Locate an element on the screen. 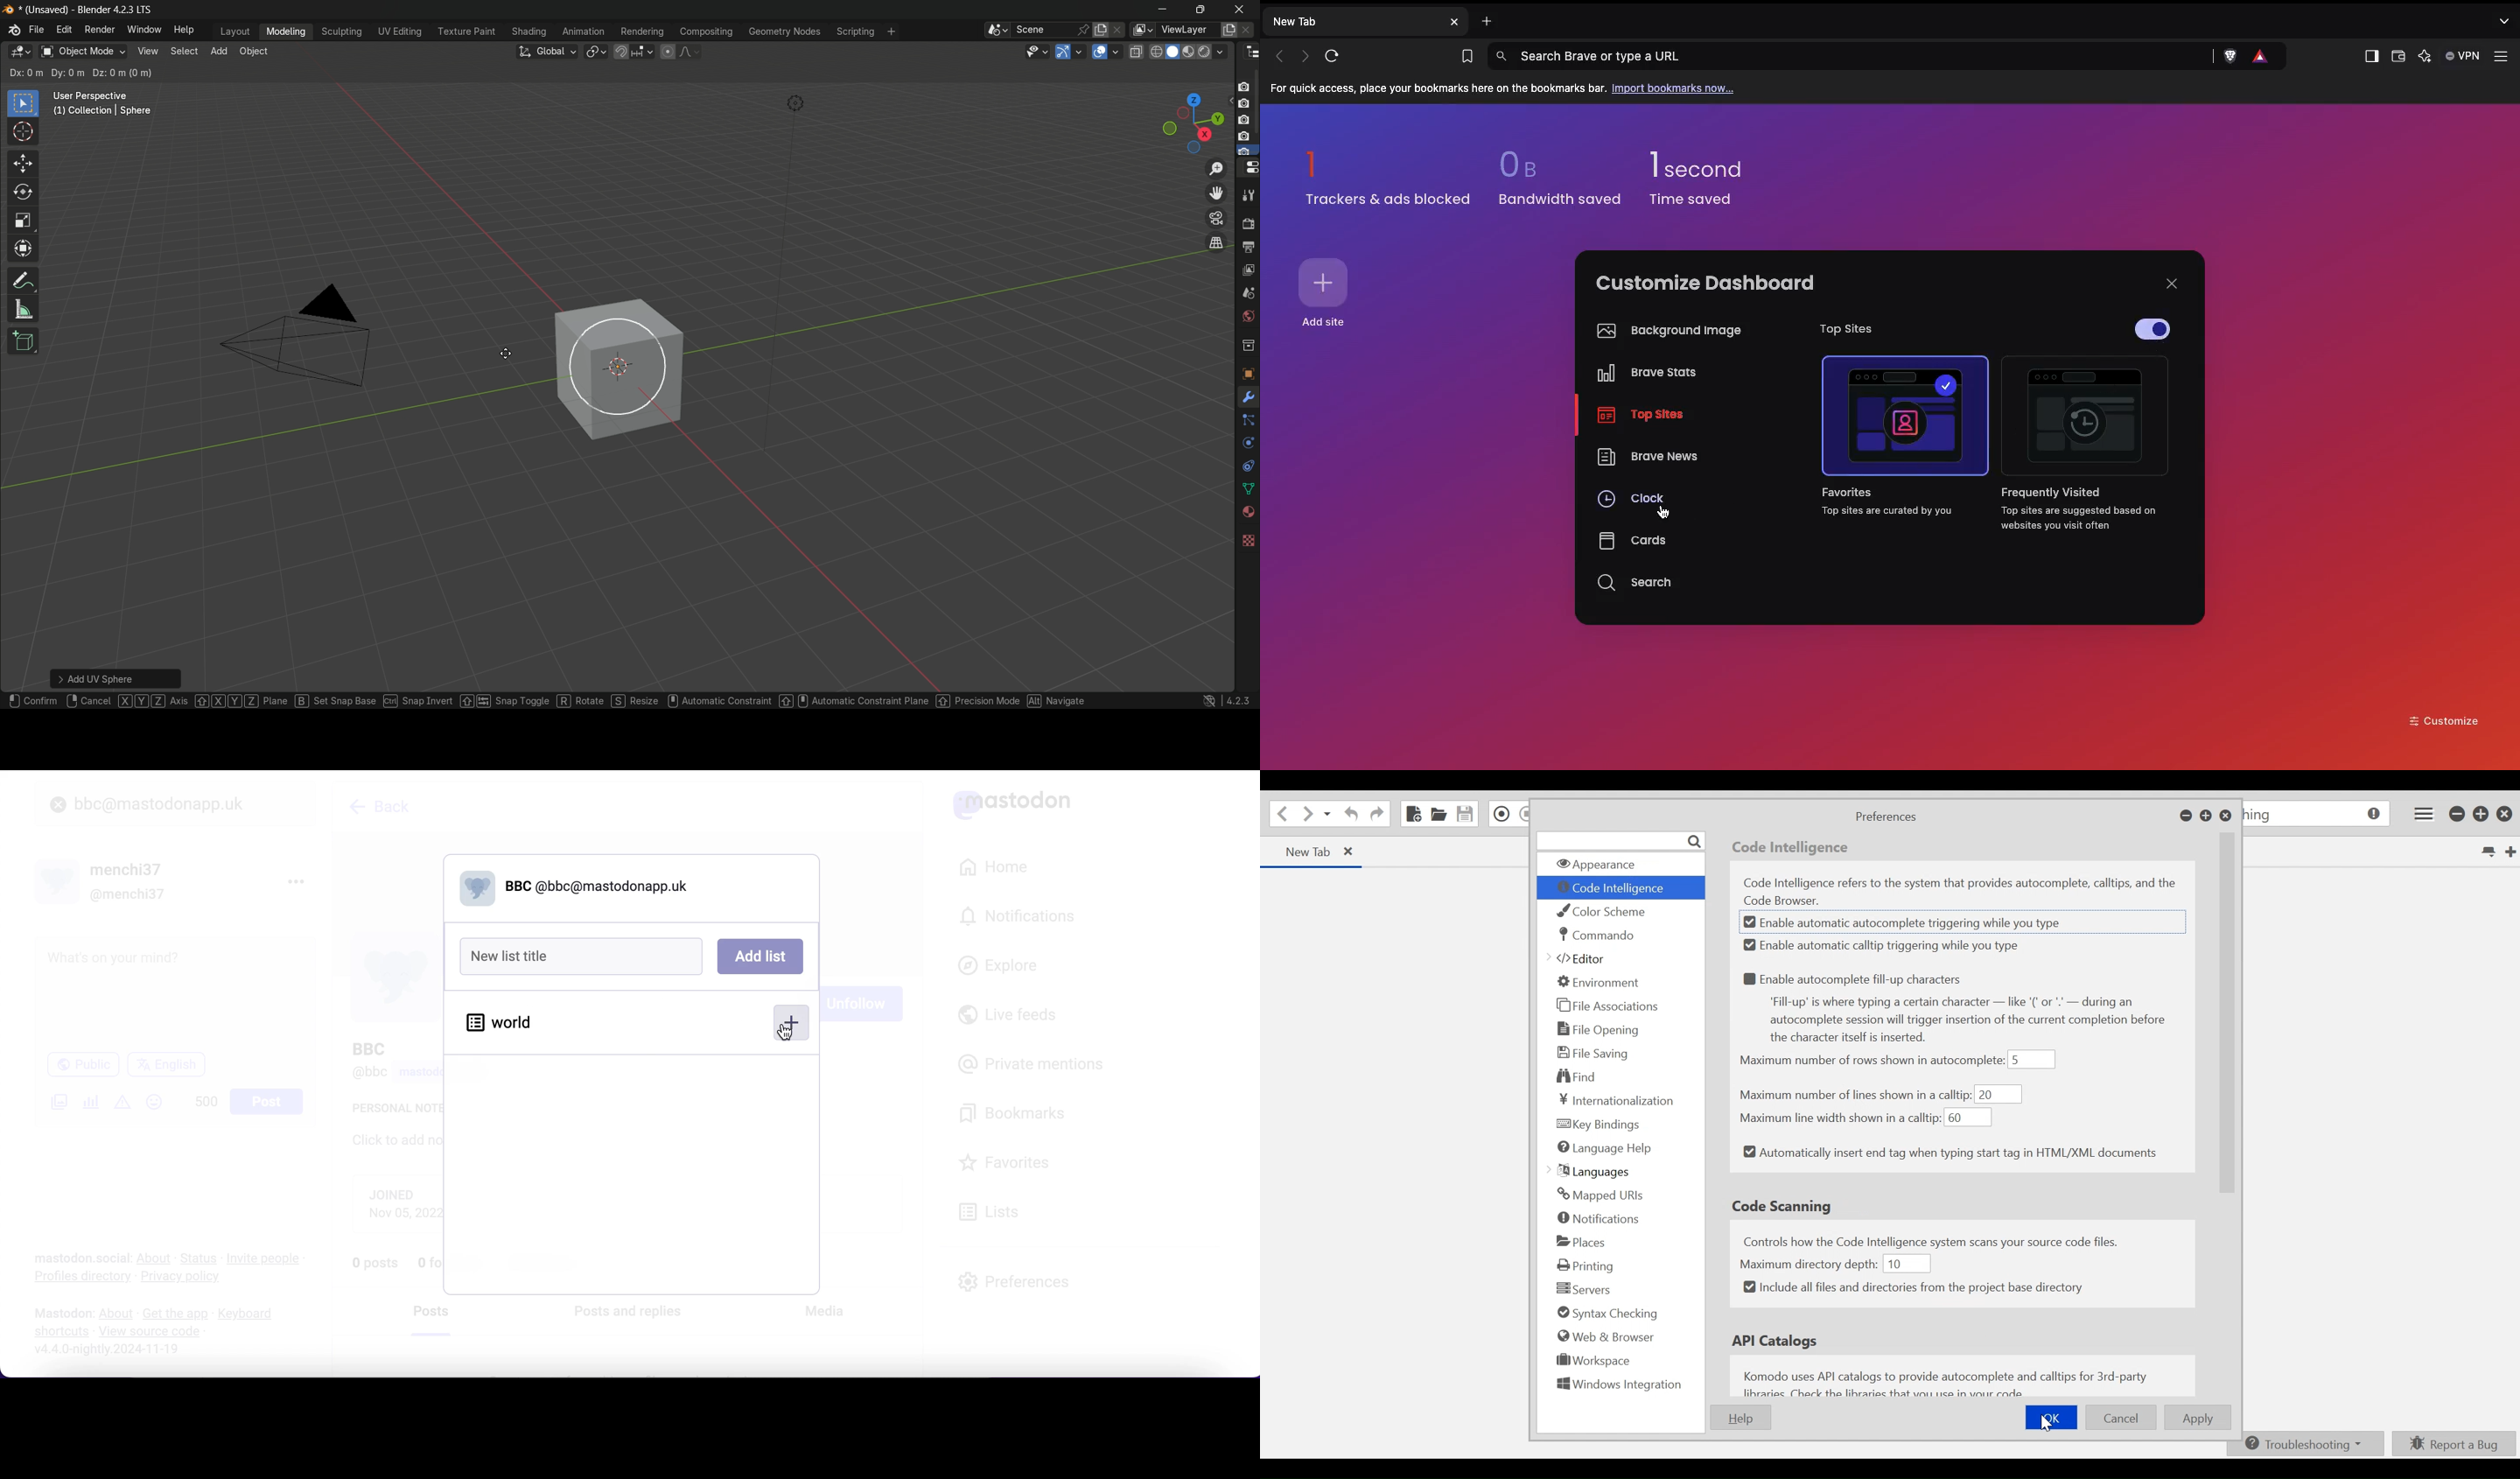 The height and width of the screenshot is (1484, 2520). close is located at coordinates (1355, 853).